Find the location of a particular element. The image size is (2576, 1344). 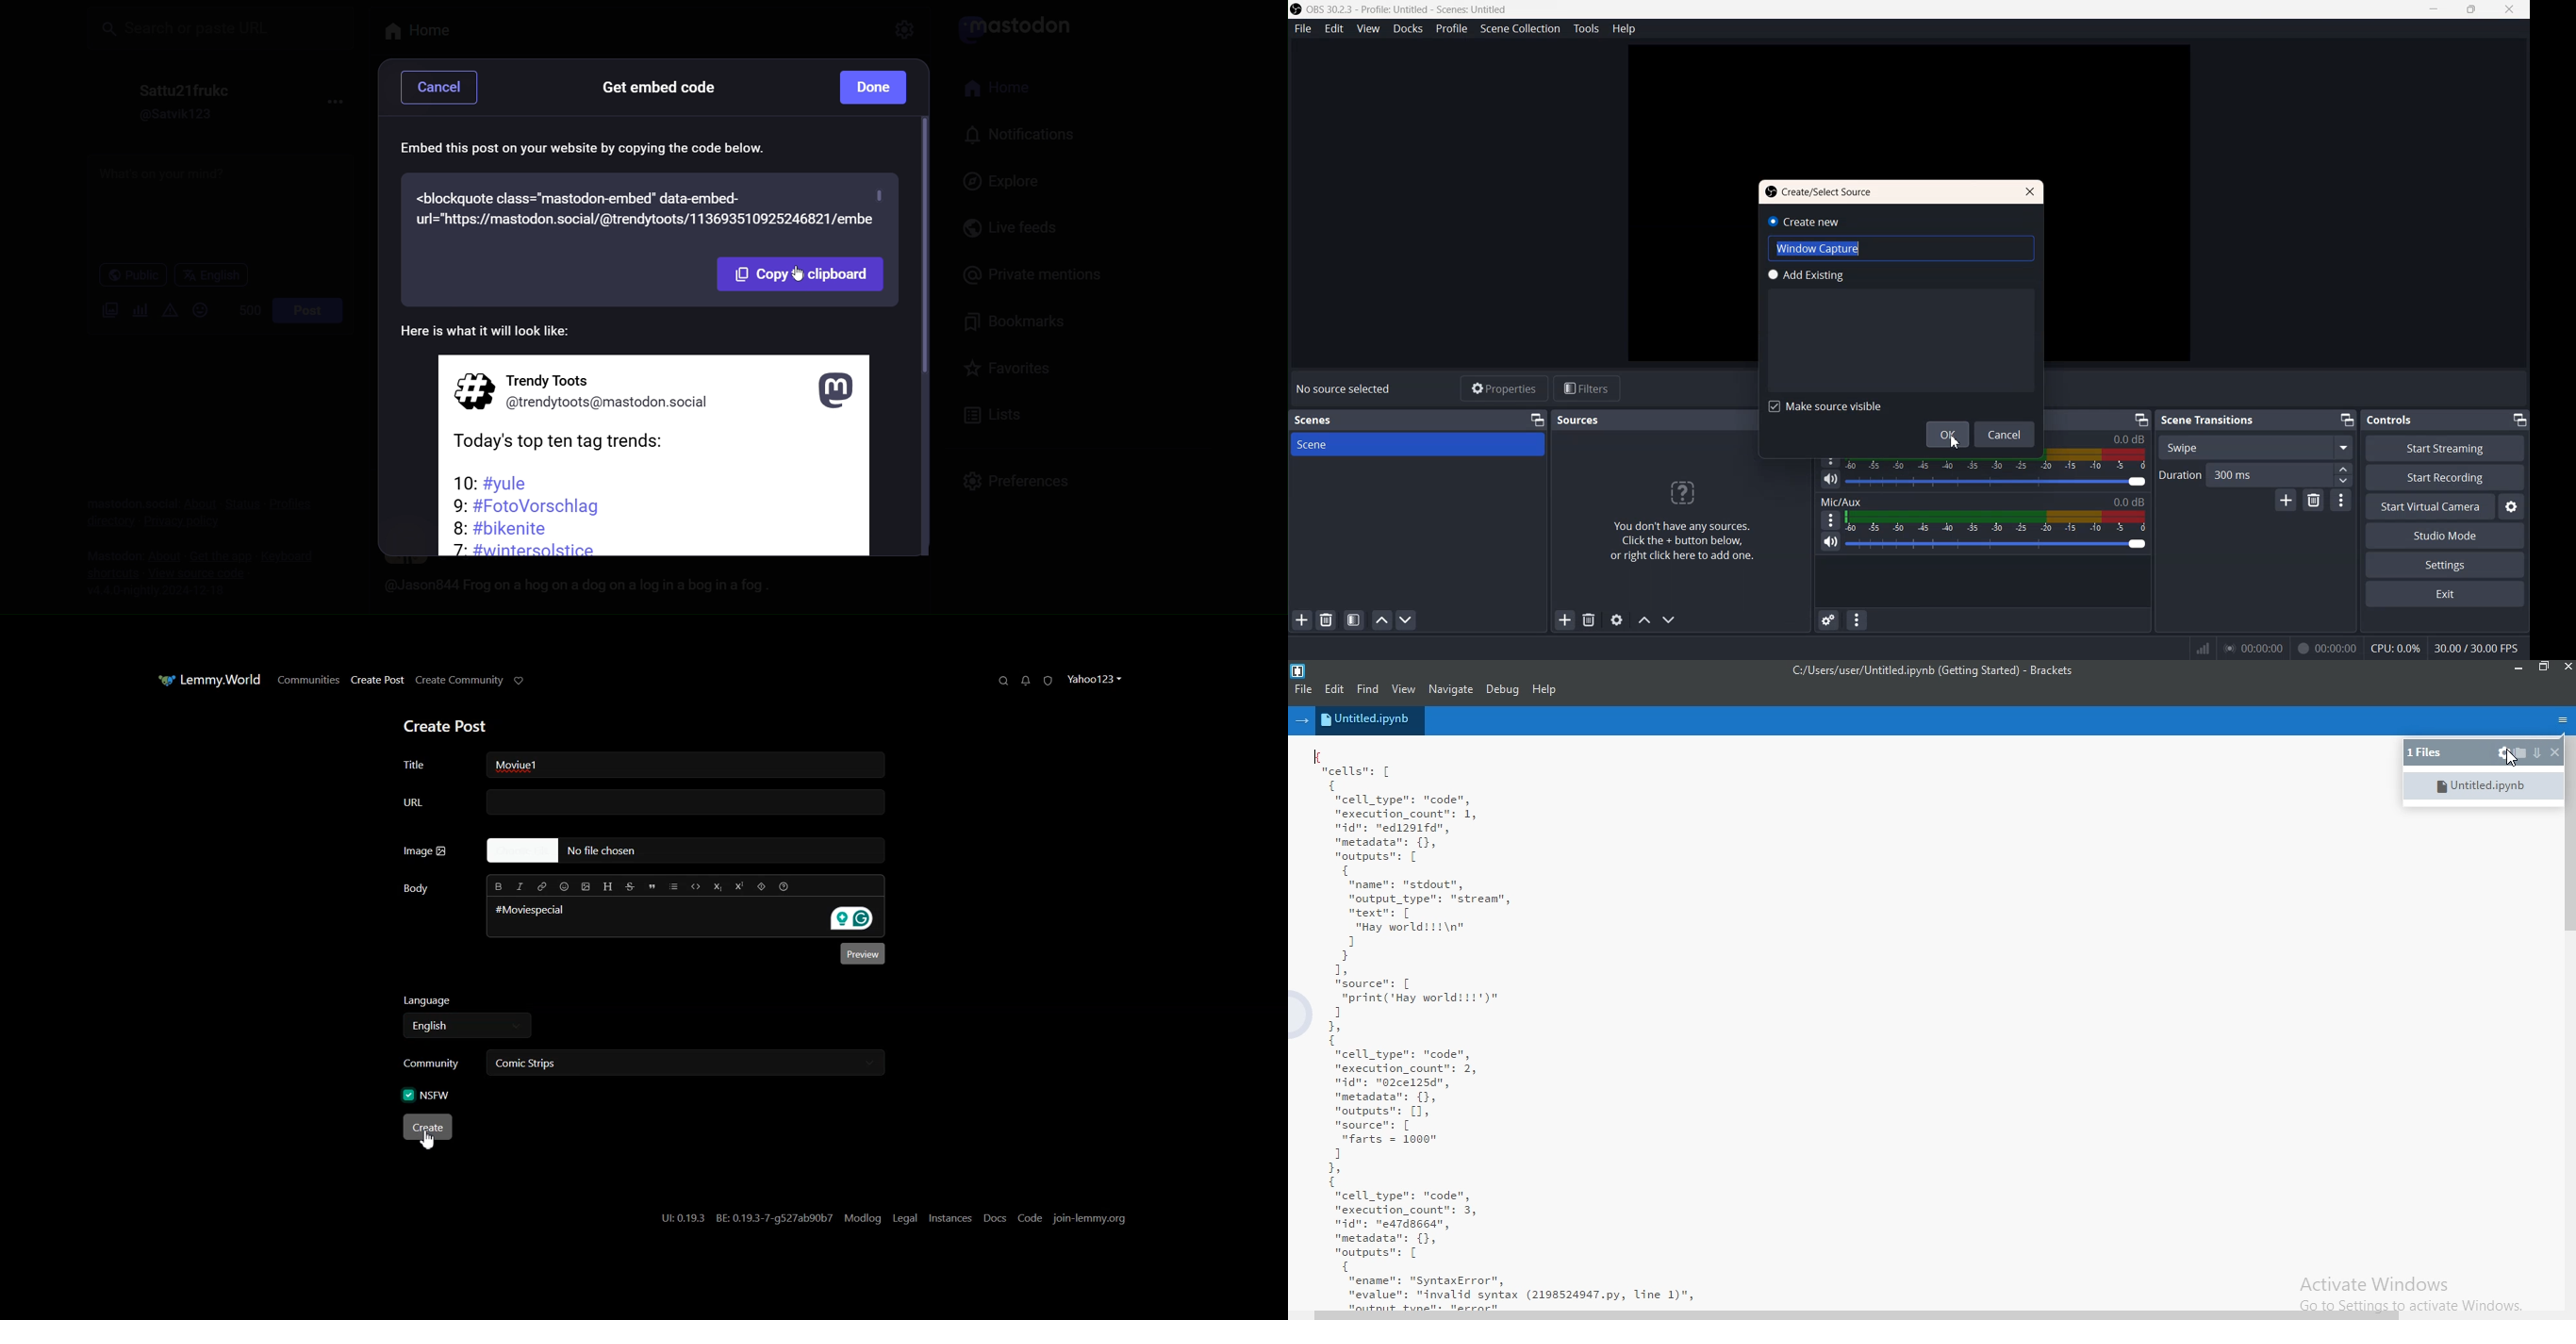

Open source properties is located at coordinates (1617, 619).